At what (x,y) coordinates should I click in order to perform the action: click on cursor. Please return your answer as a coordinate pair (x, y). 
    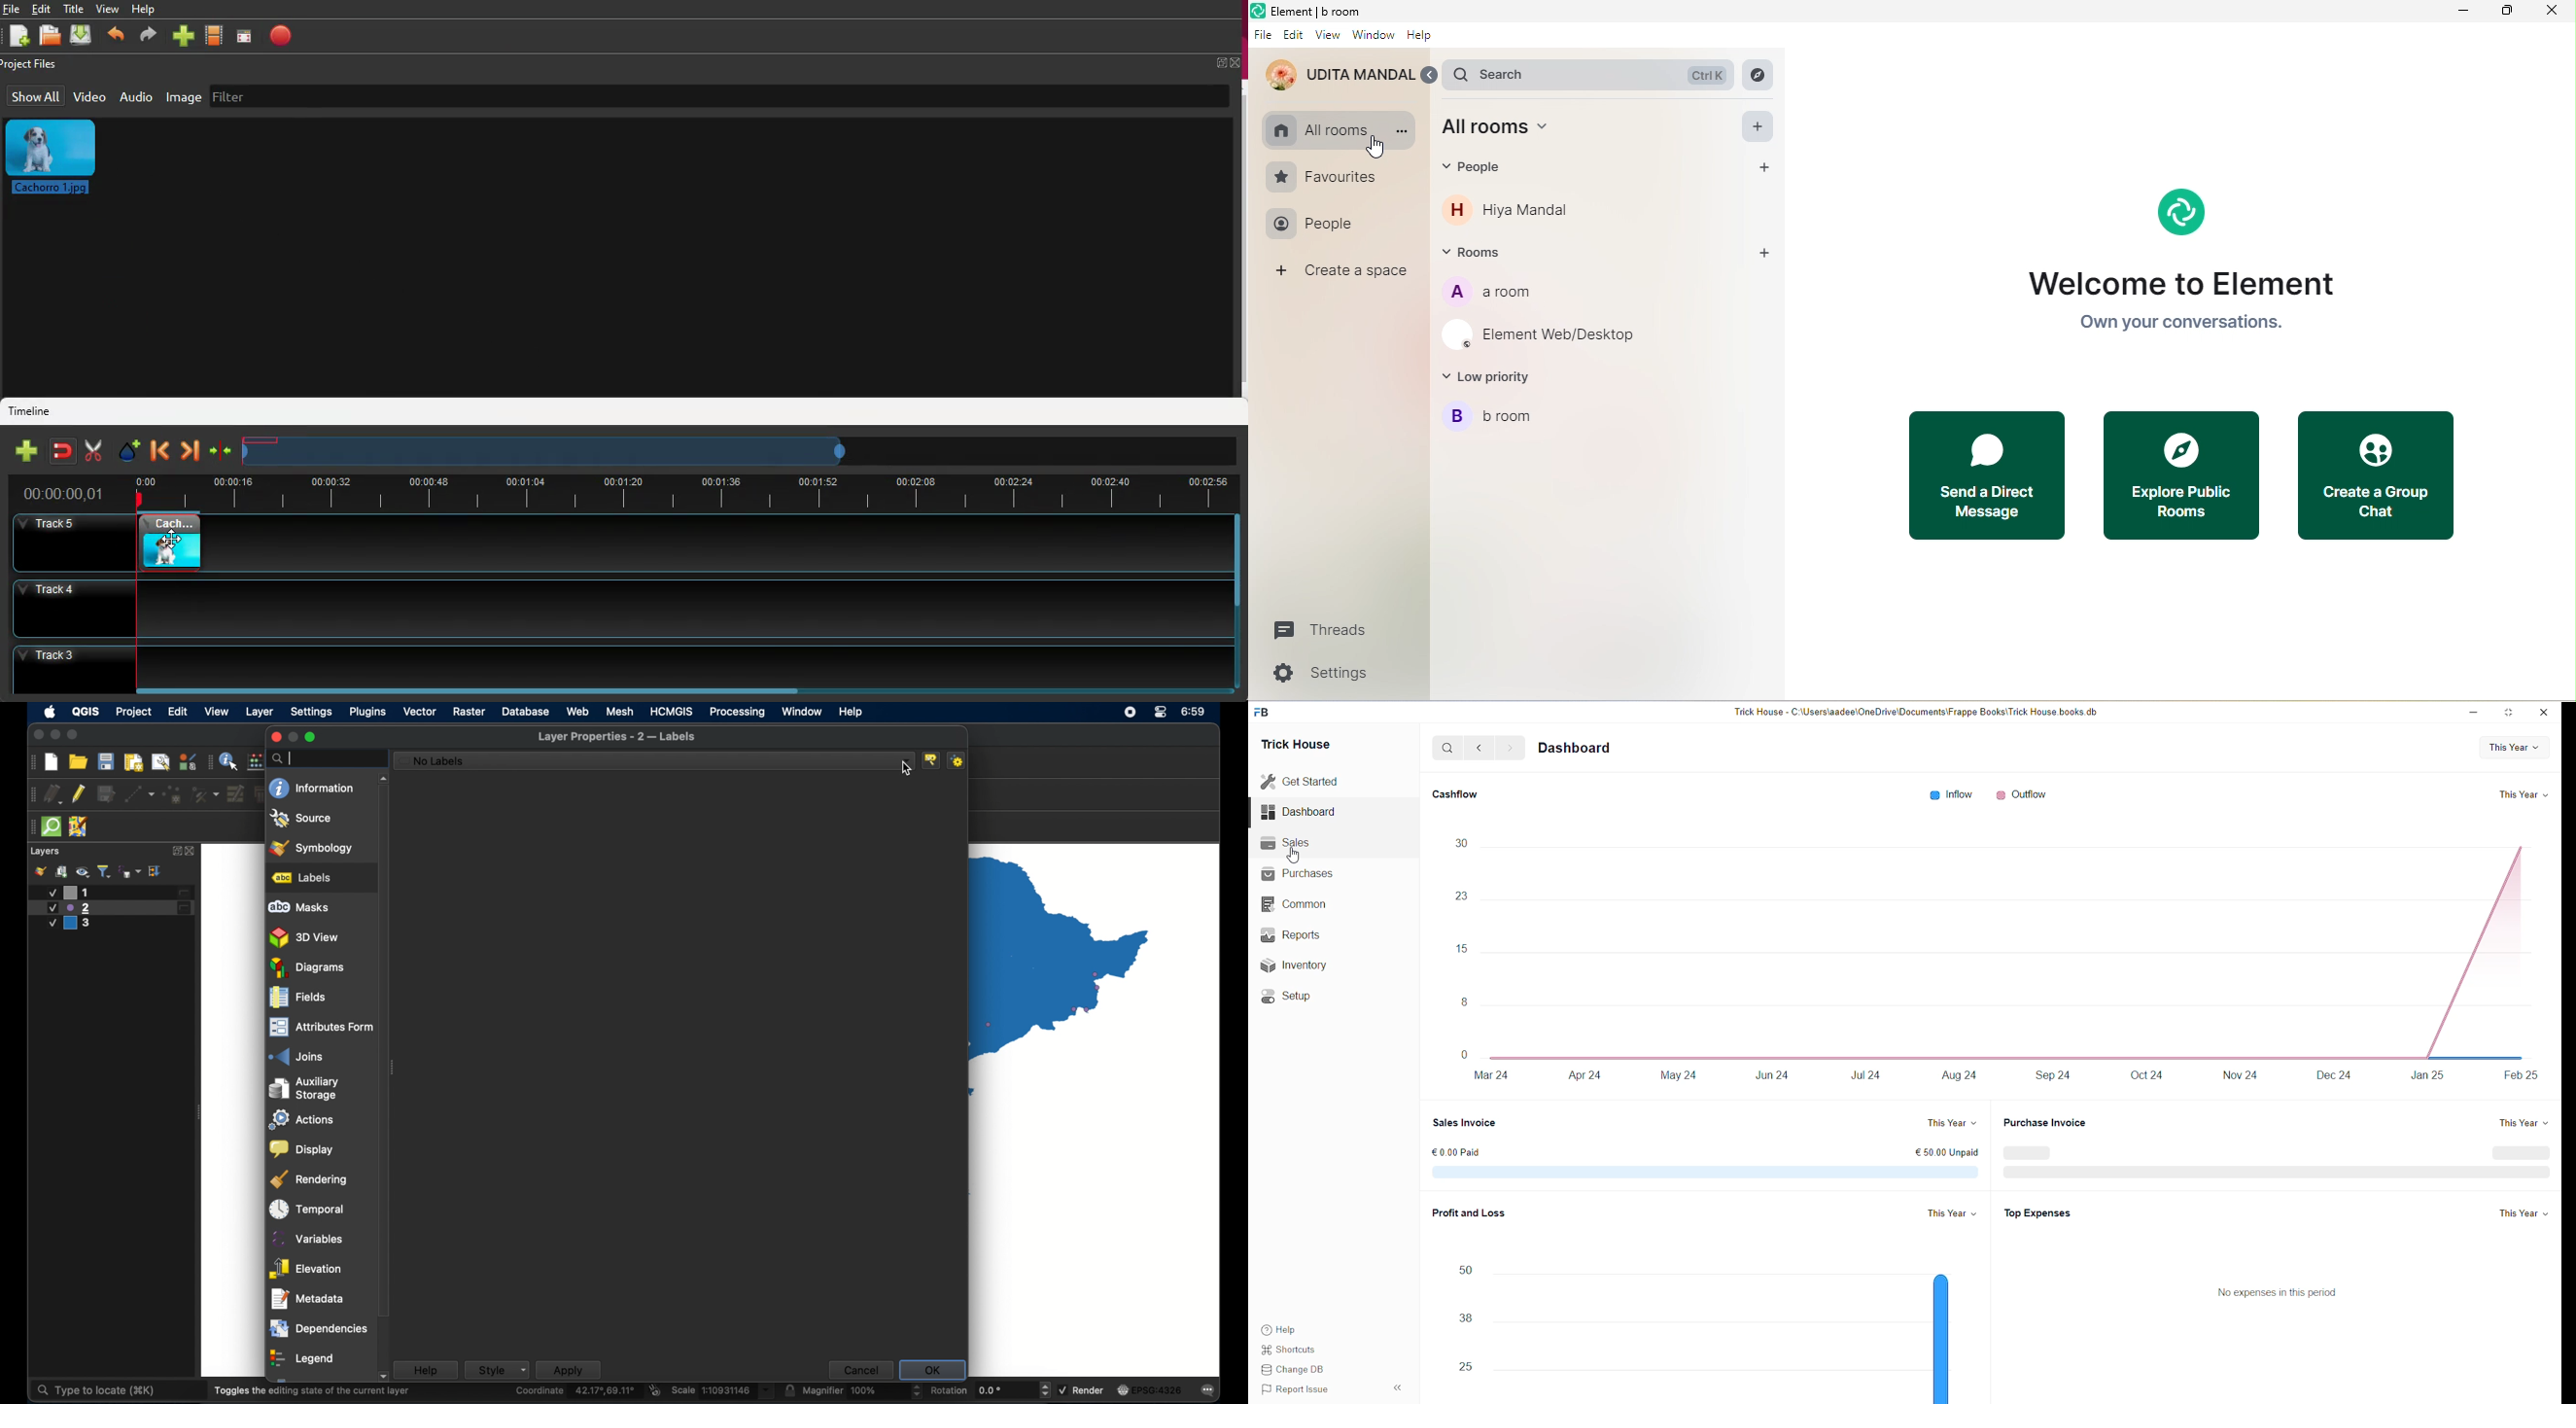
    Looking at the image, I should click on (907, 771).